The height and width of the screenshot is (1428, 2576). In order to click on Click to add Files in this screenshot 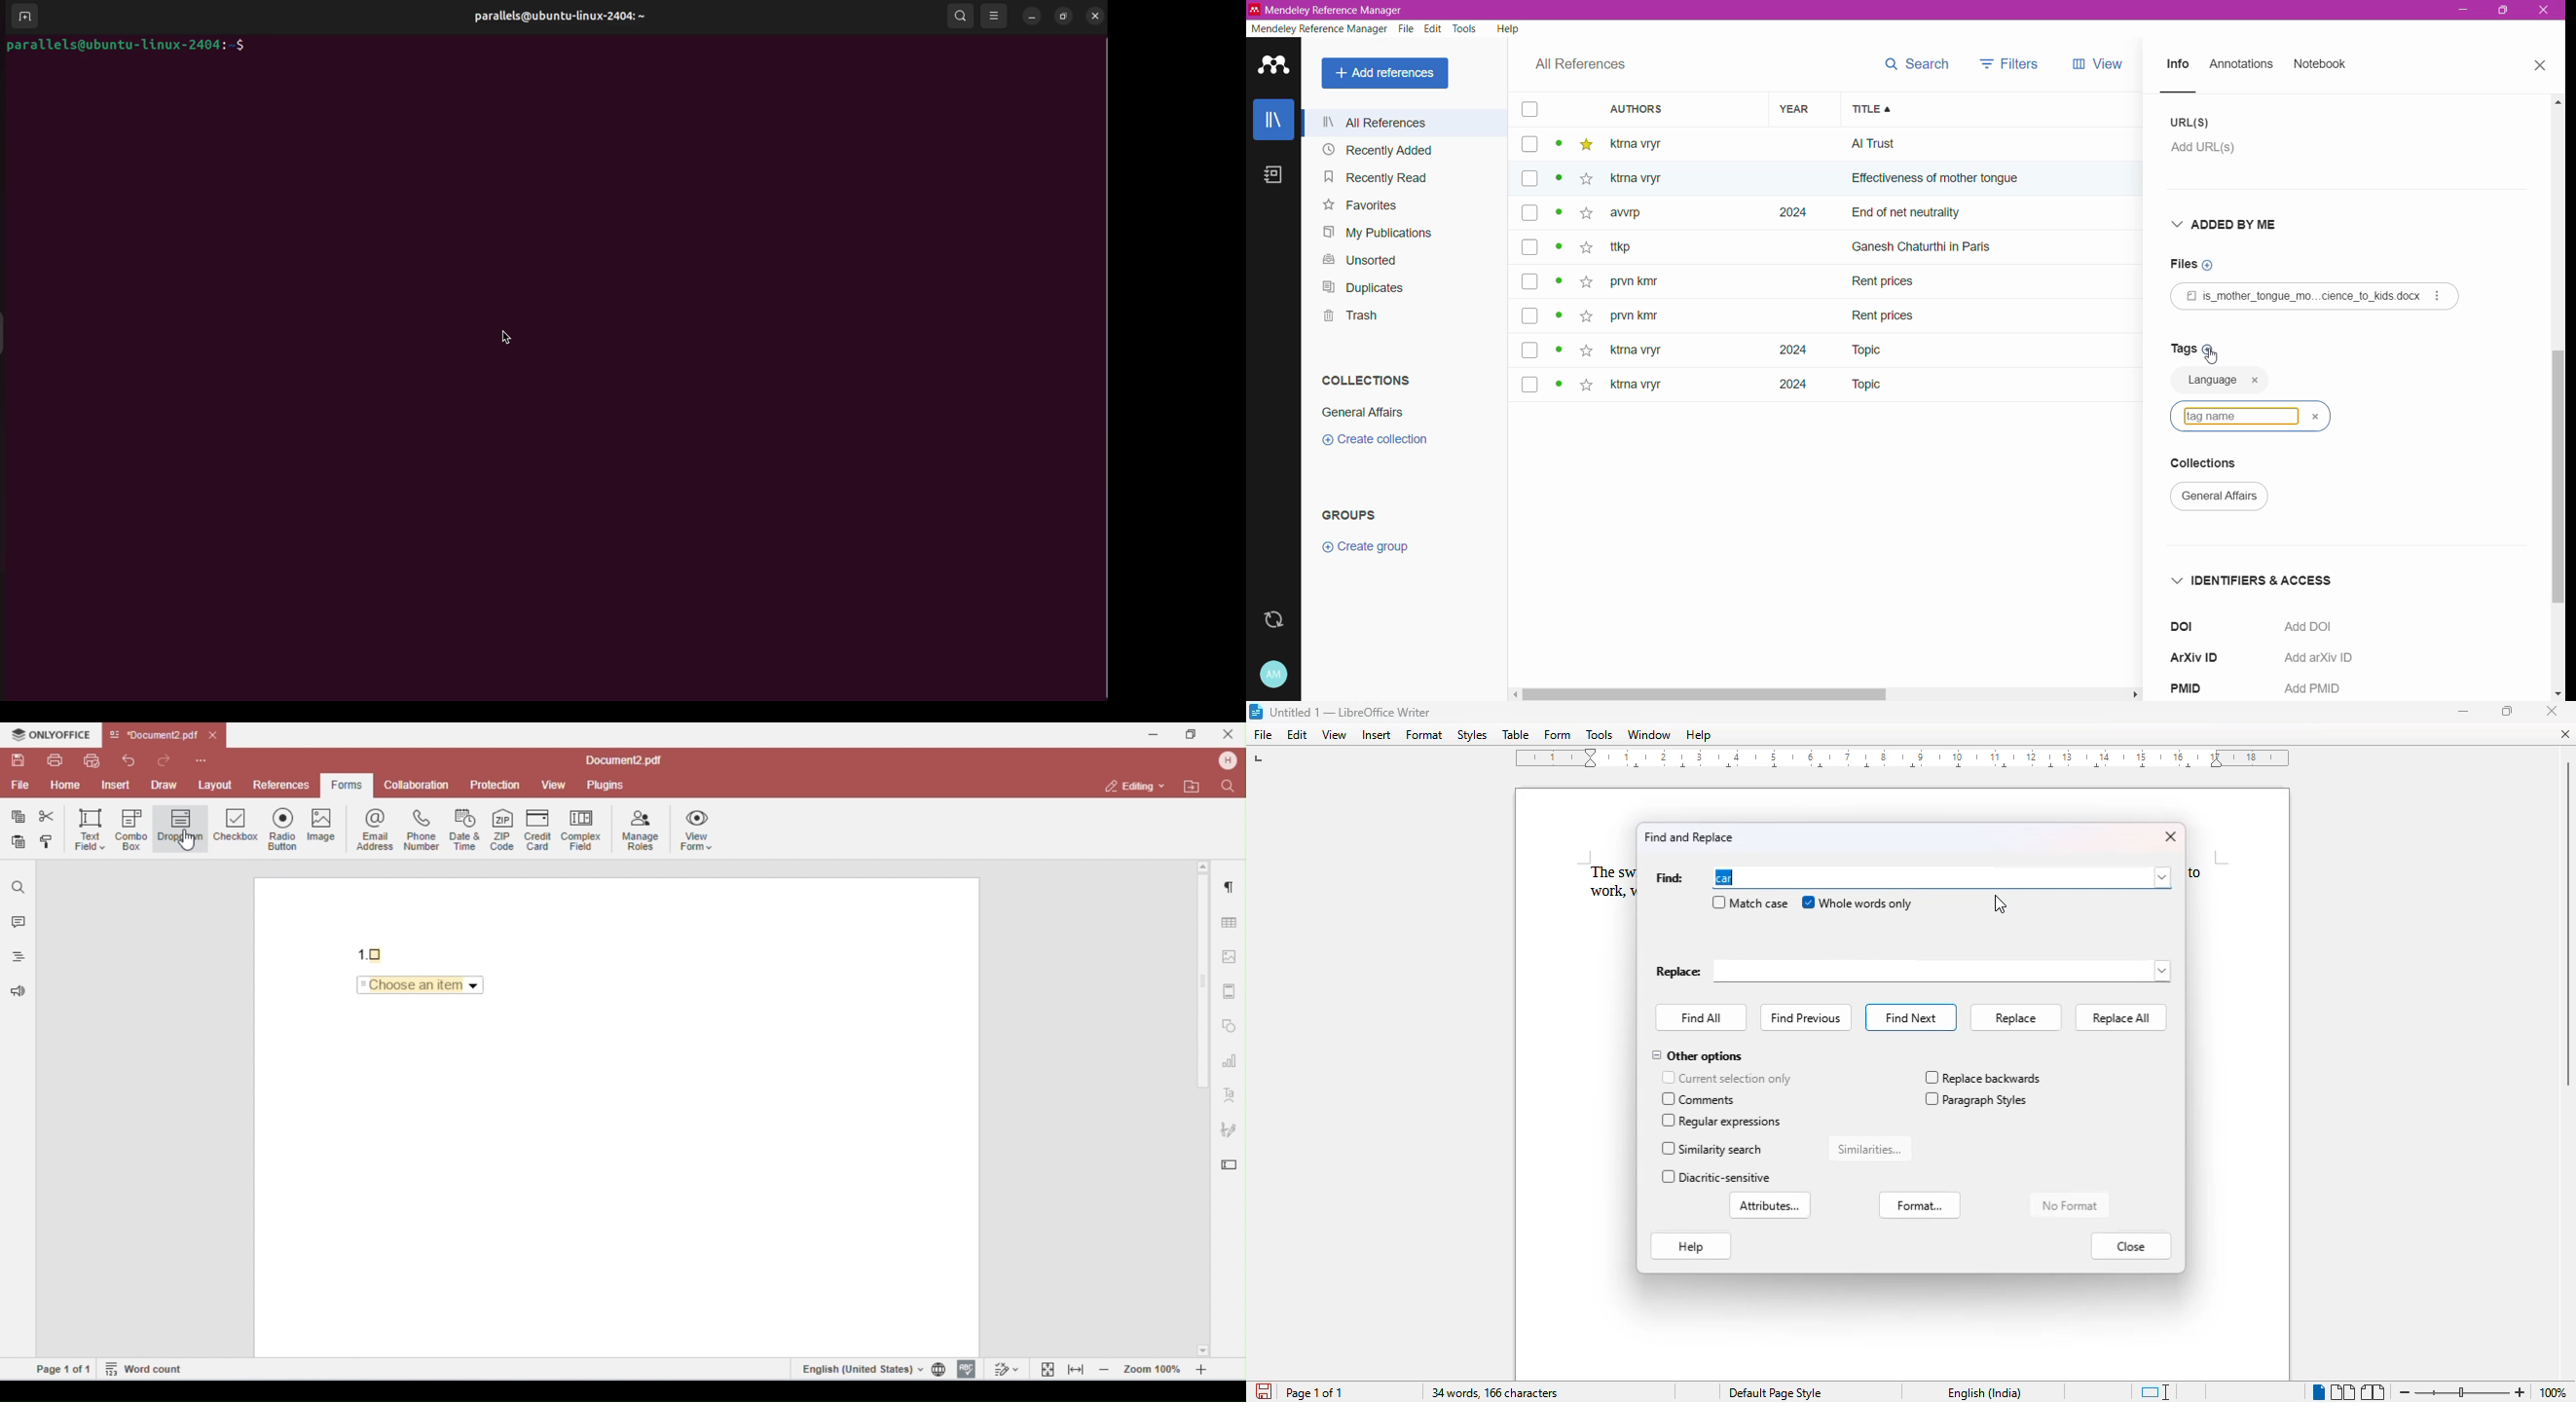, I will do `click(2199, 265)`.